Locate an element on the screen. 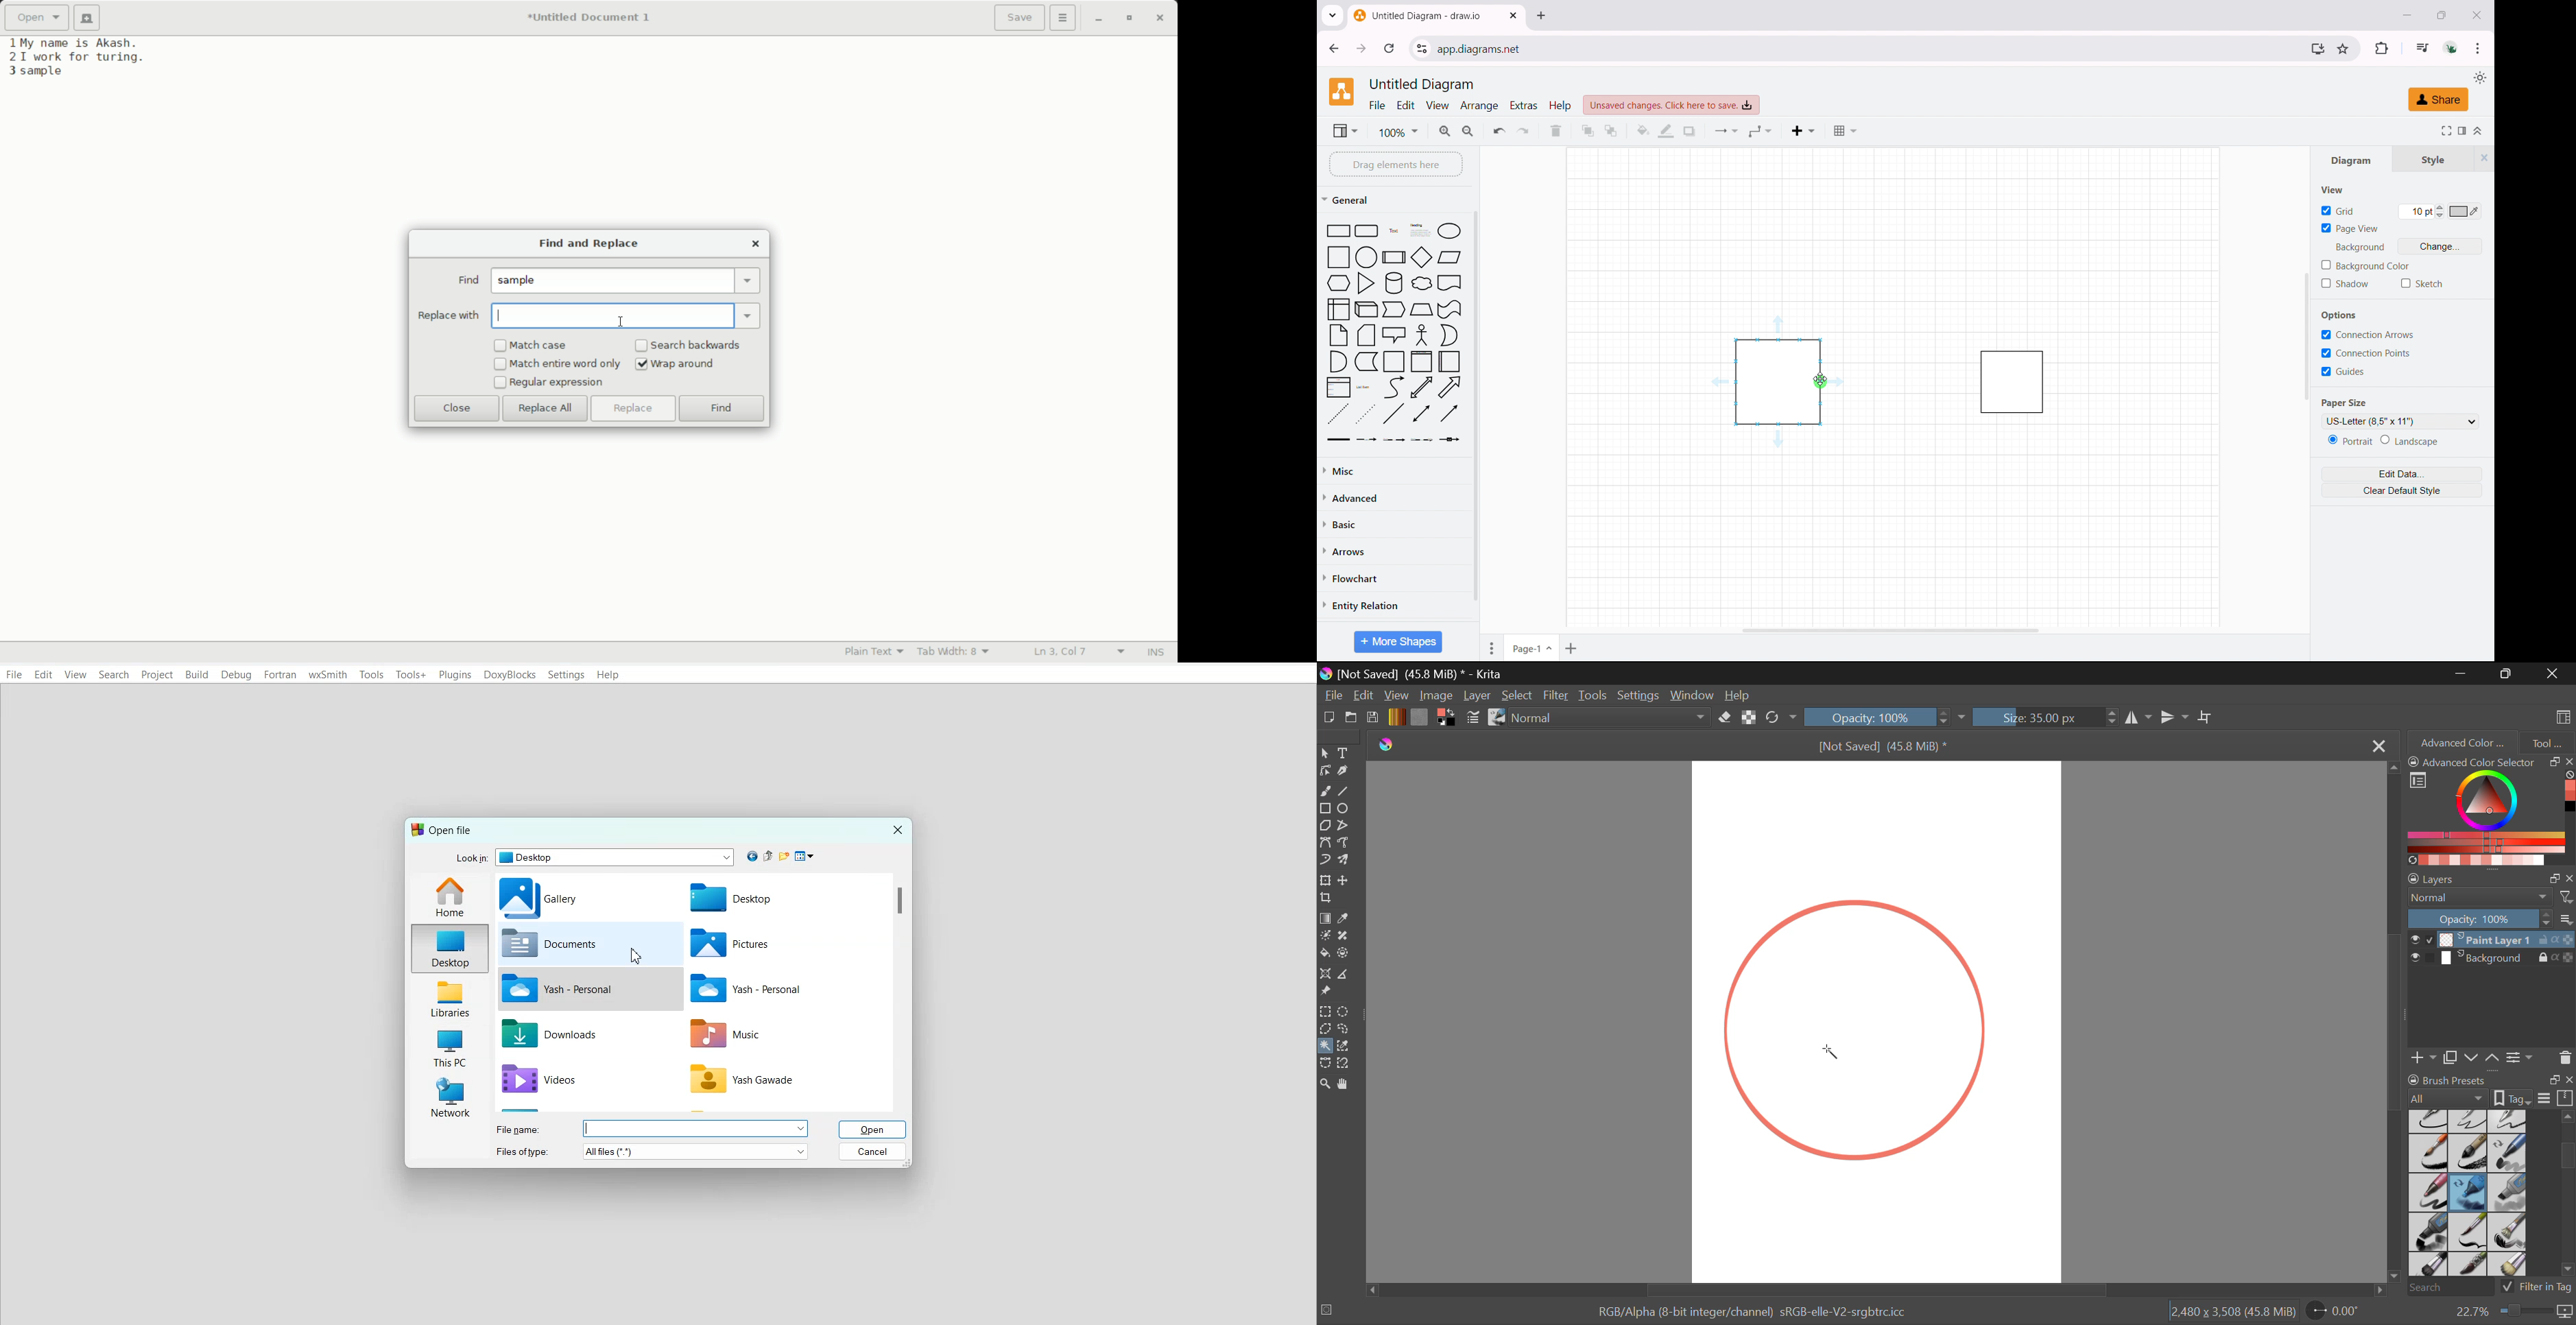  Stroke Type is located at coordinates (1496, 718).